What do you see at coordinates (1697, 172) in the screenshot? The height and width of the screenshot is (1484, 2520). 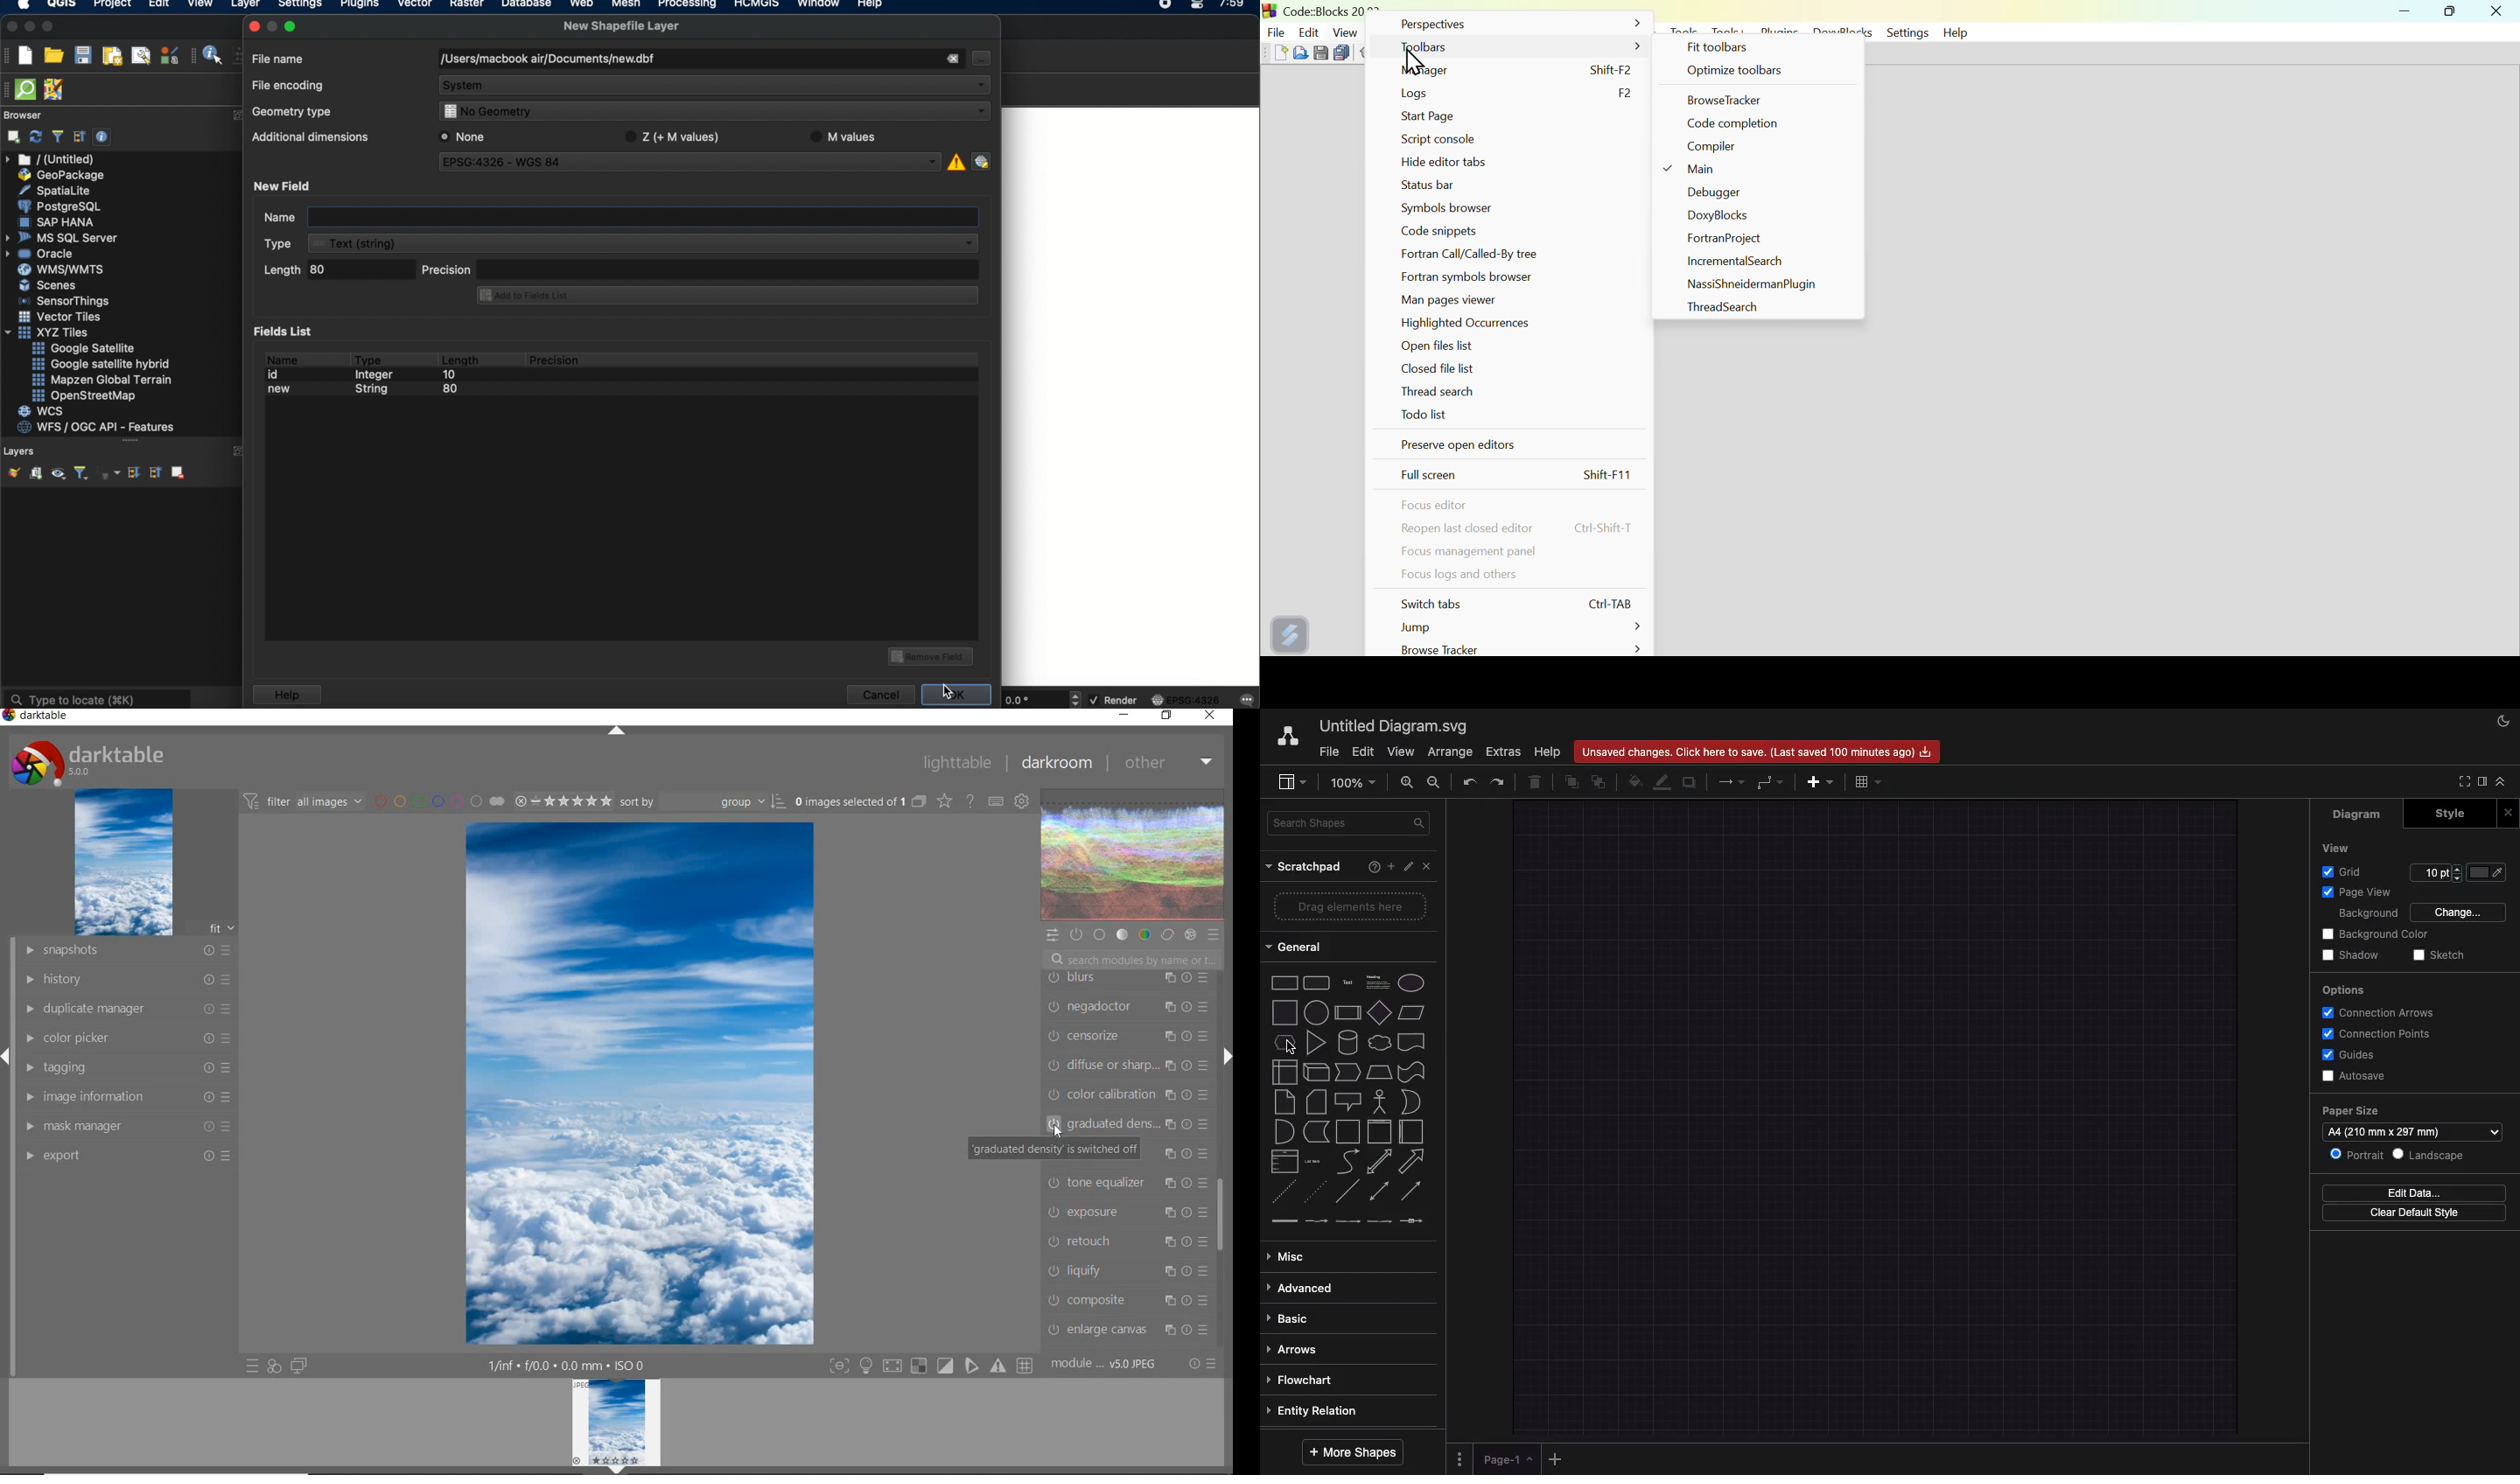 I see `Main` at bounding box center [1697, 172].